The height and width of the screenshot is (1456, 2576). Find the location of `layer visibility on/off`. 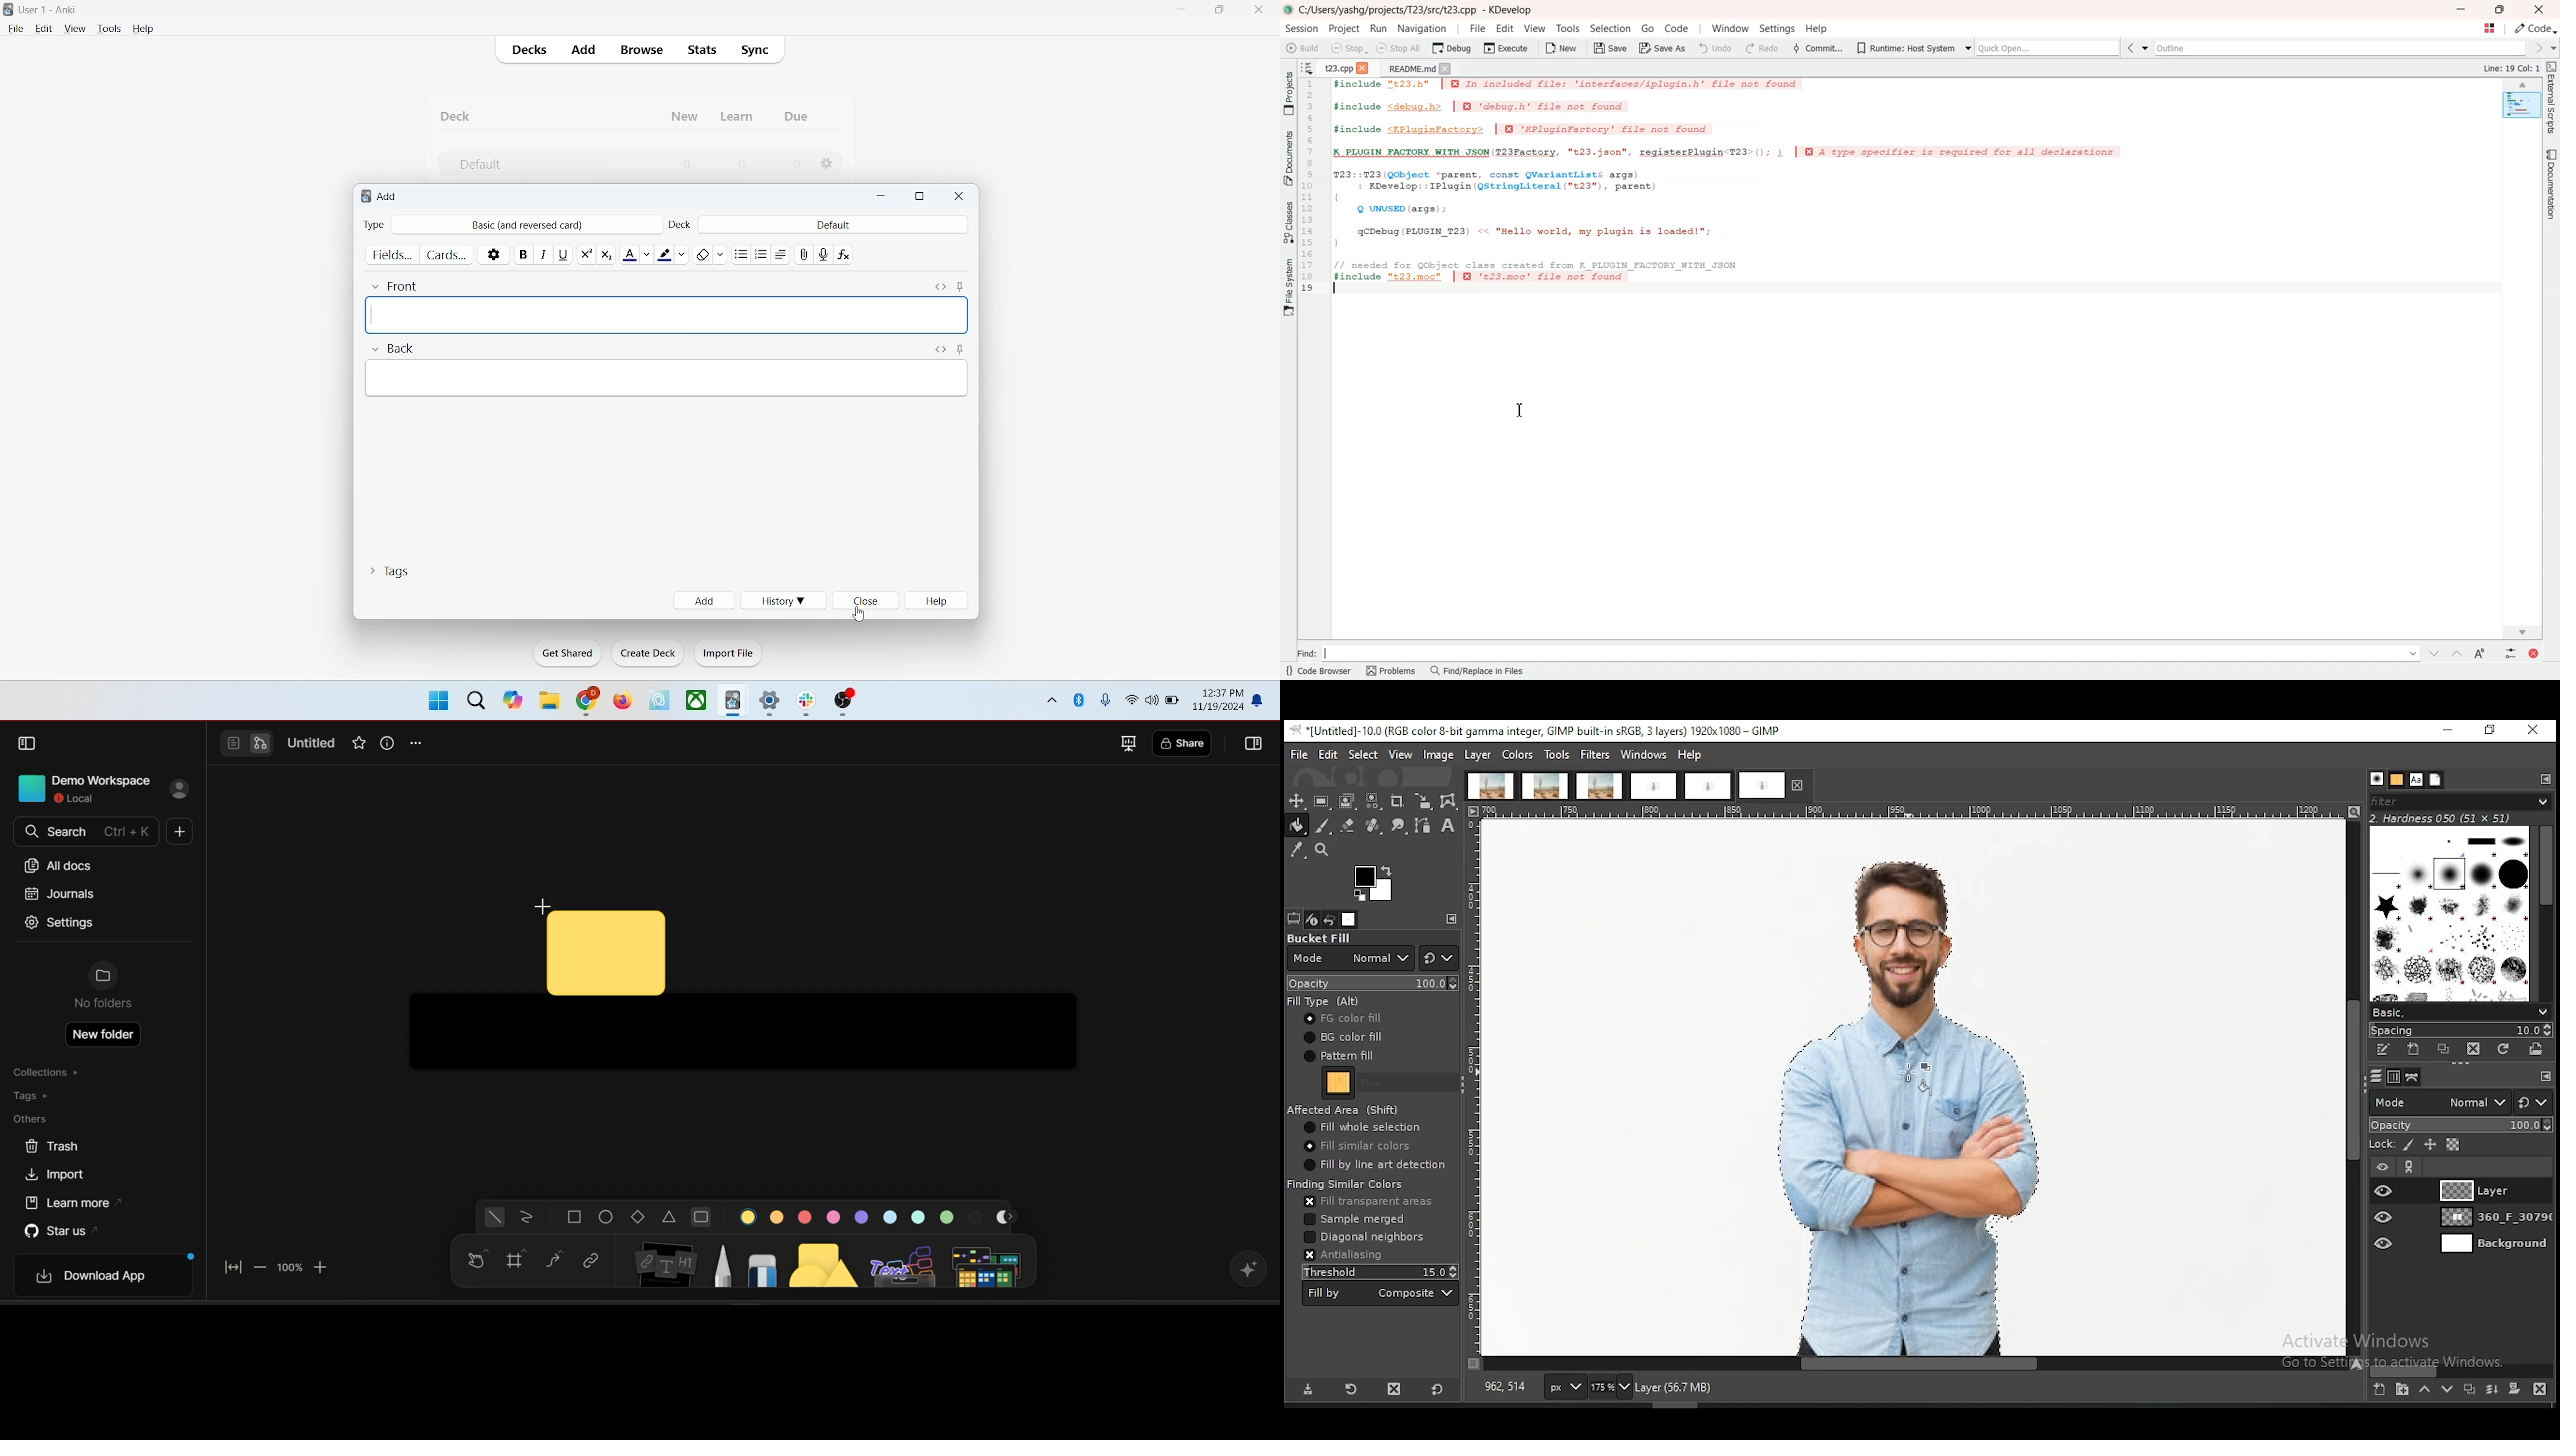

layer visibility on/off is located at coordinates (2383, 1168).